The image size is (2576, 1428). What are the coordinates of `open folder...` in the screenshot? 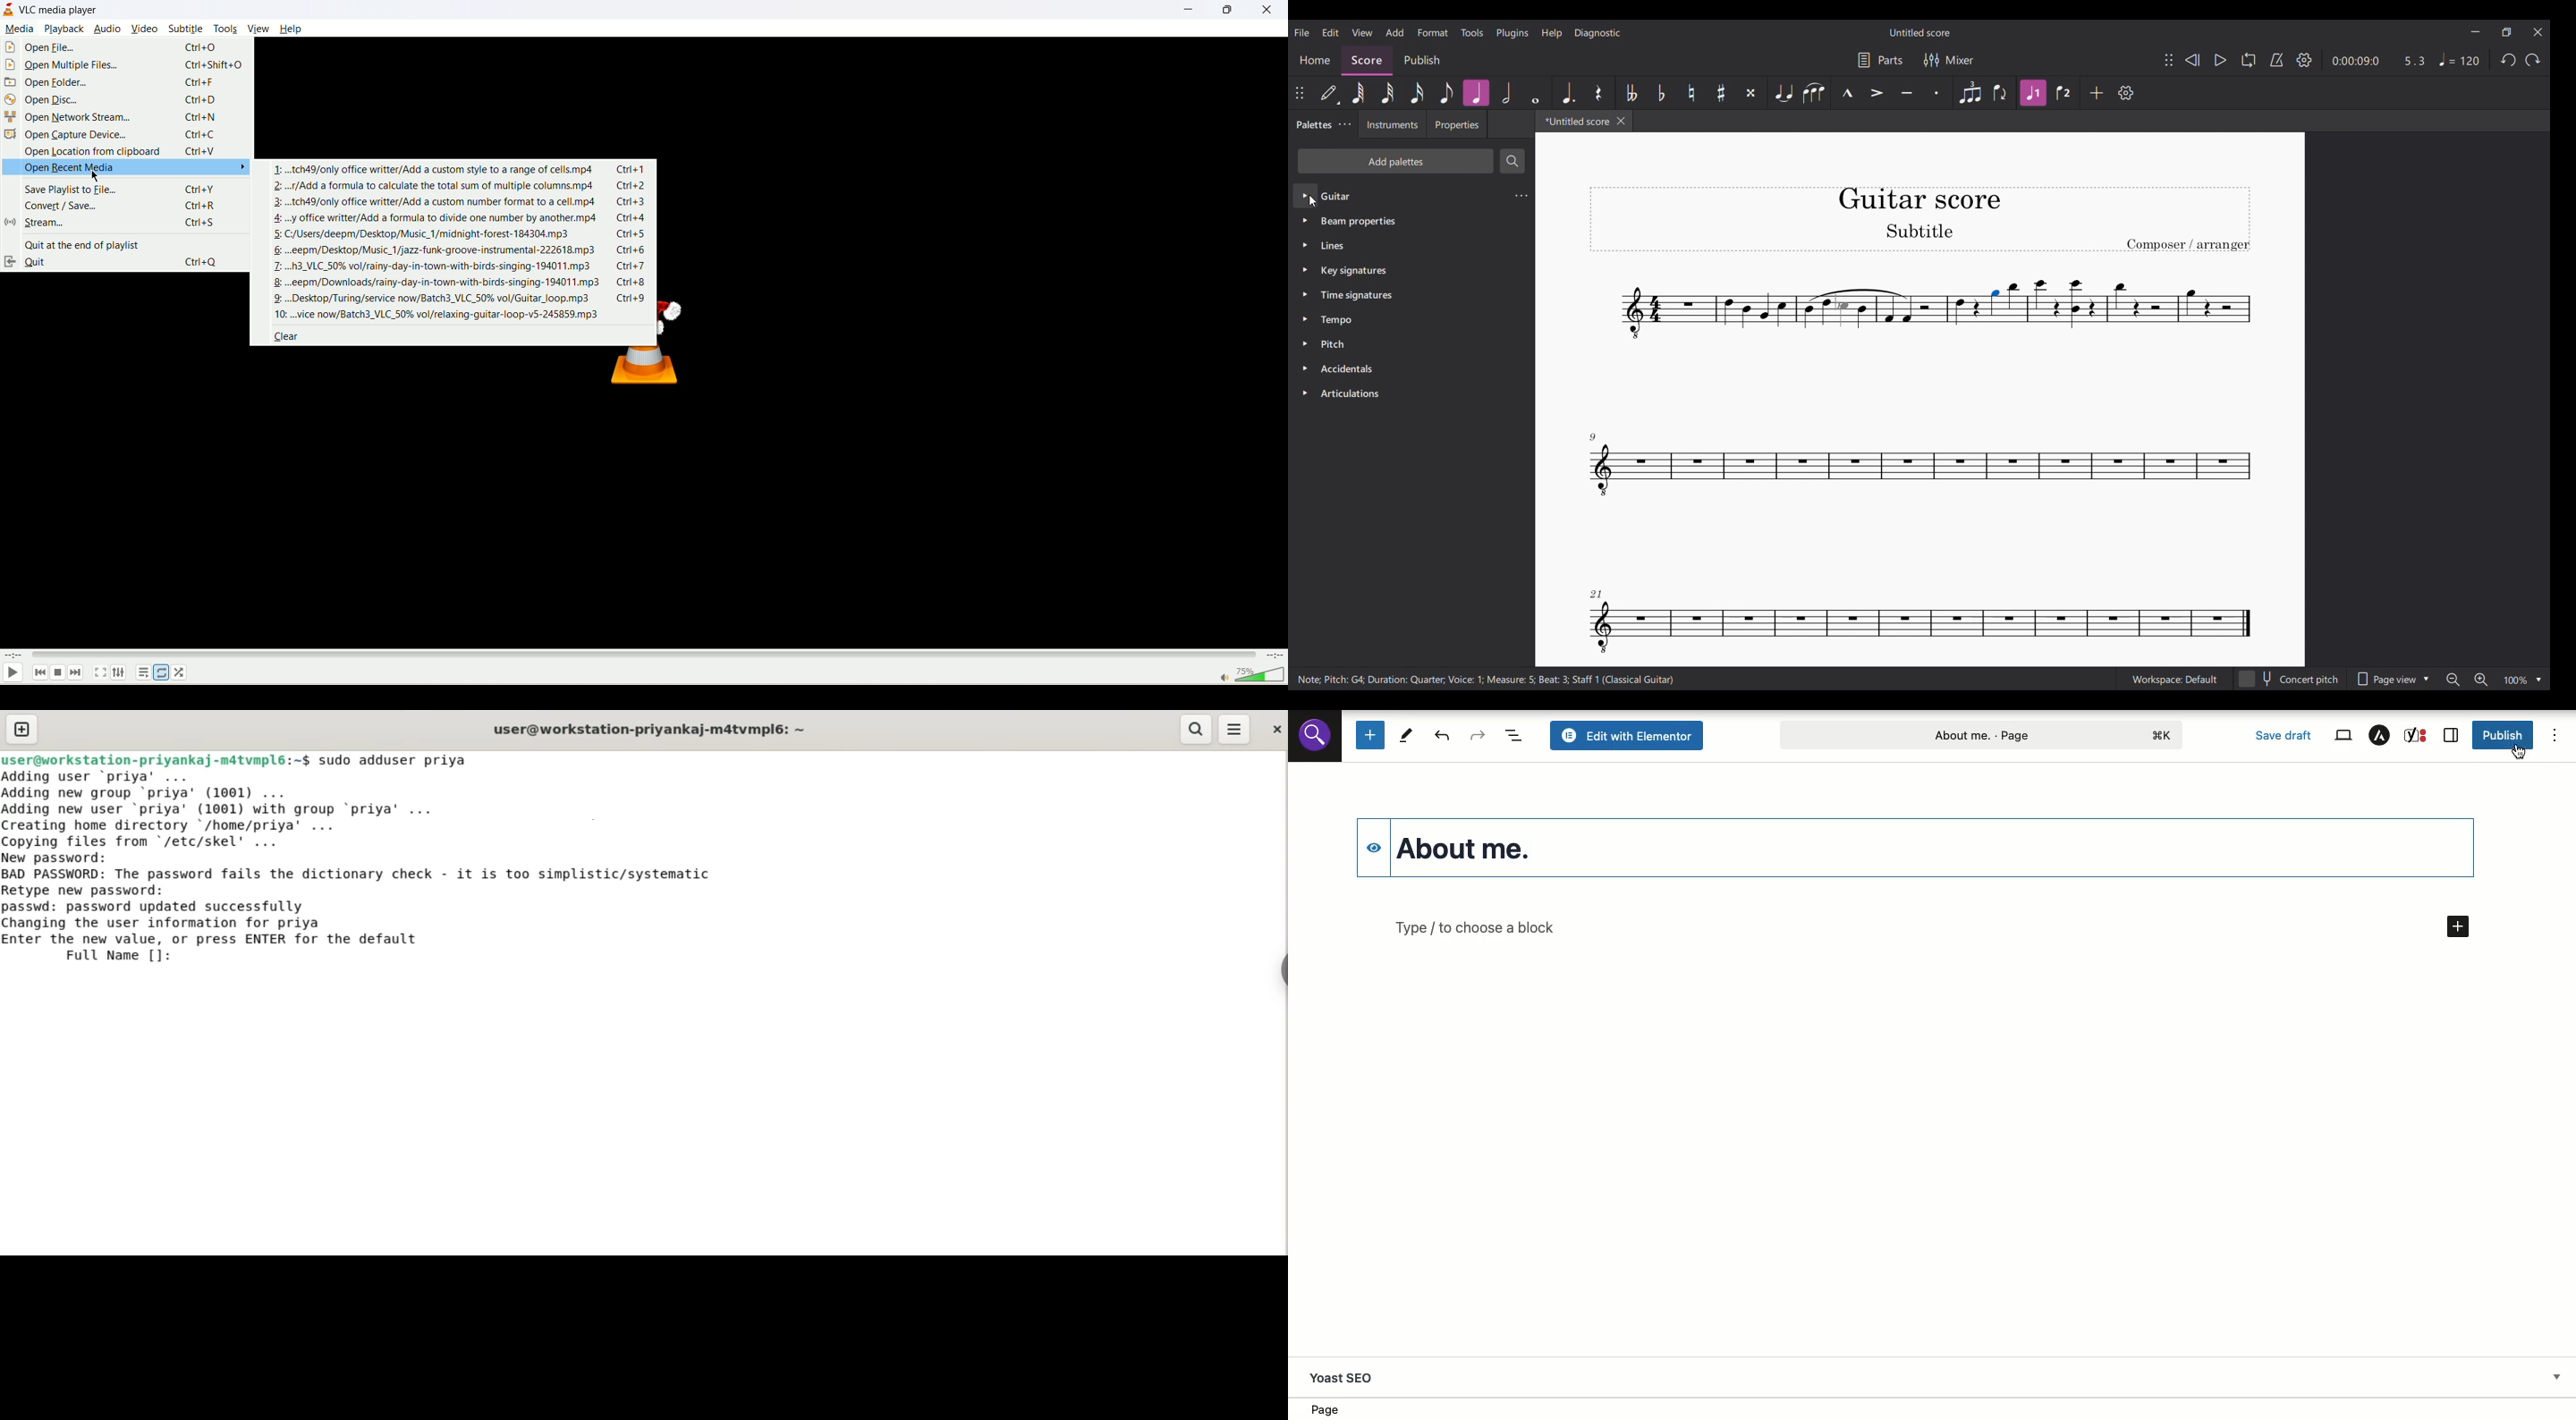 It's located at (66, 82).